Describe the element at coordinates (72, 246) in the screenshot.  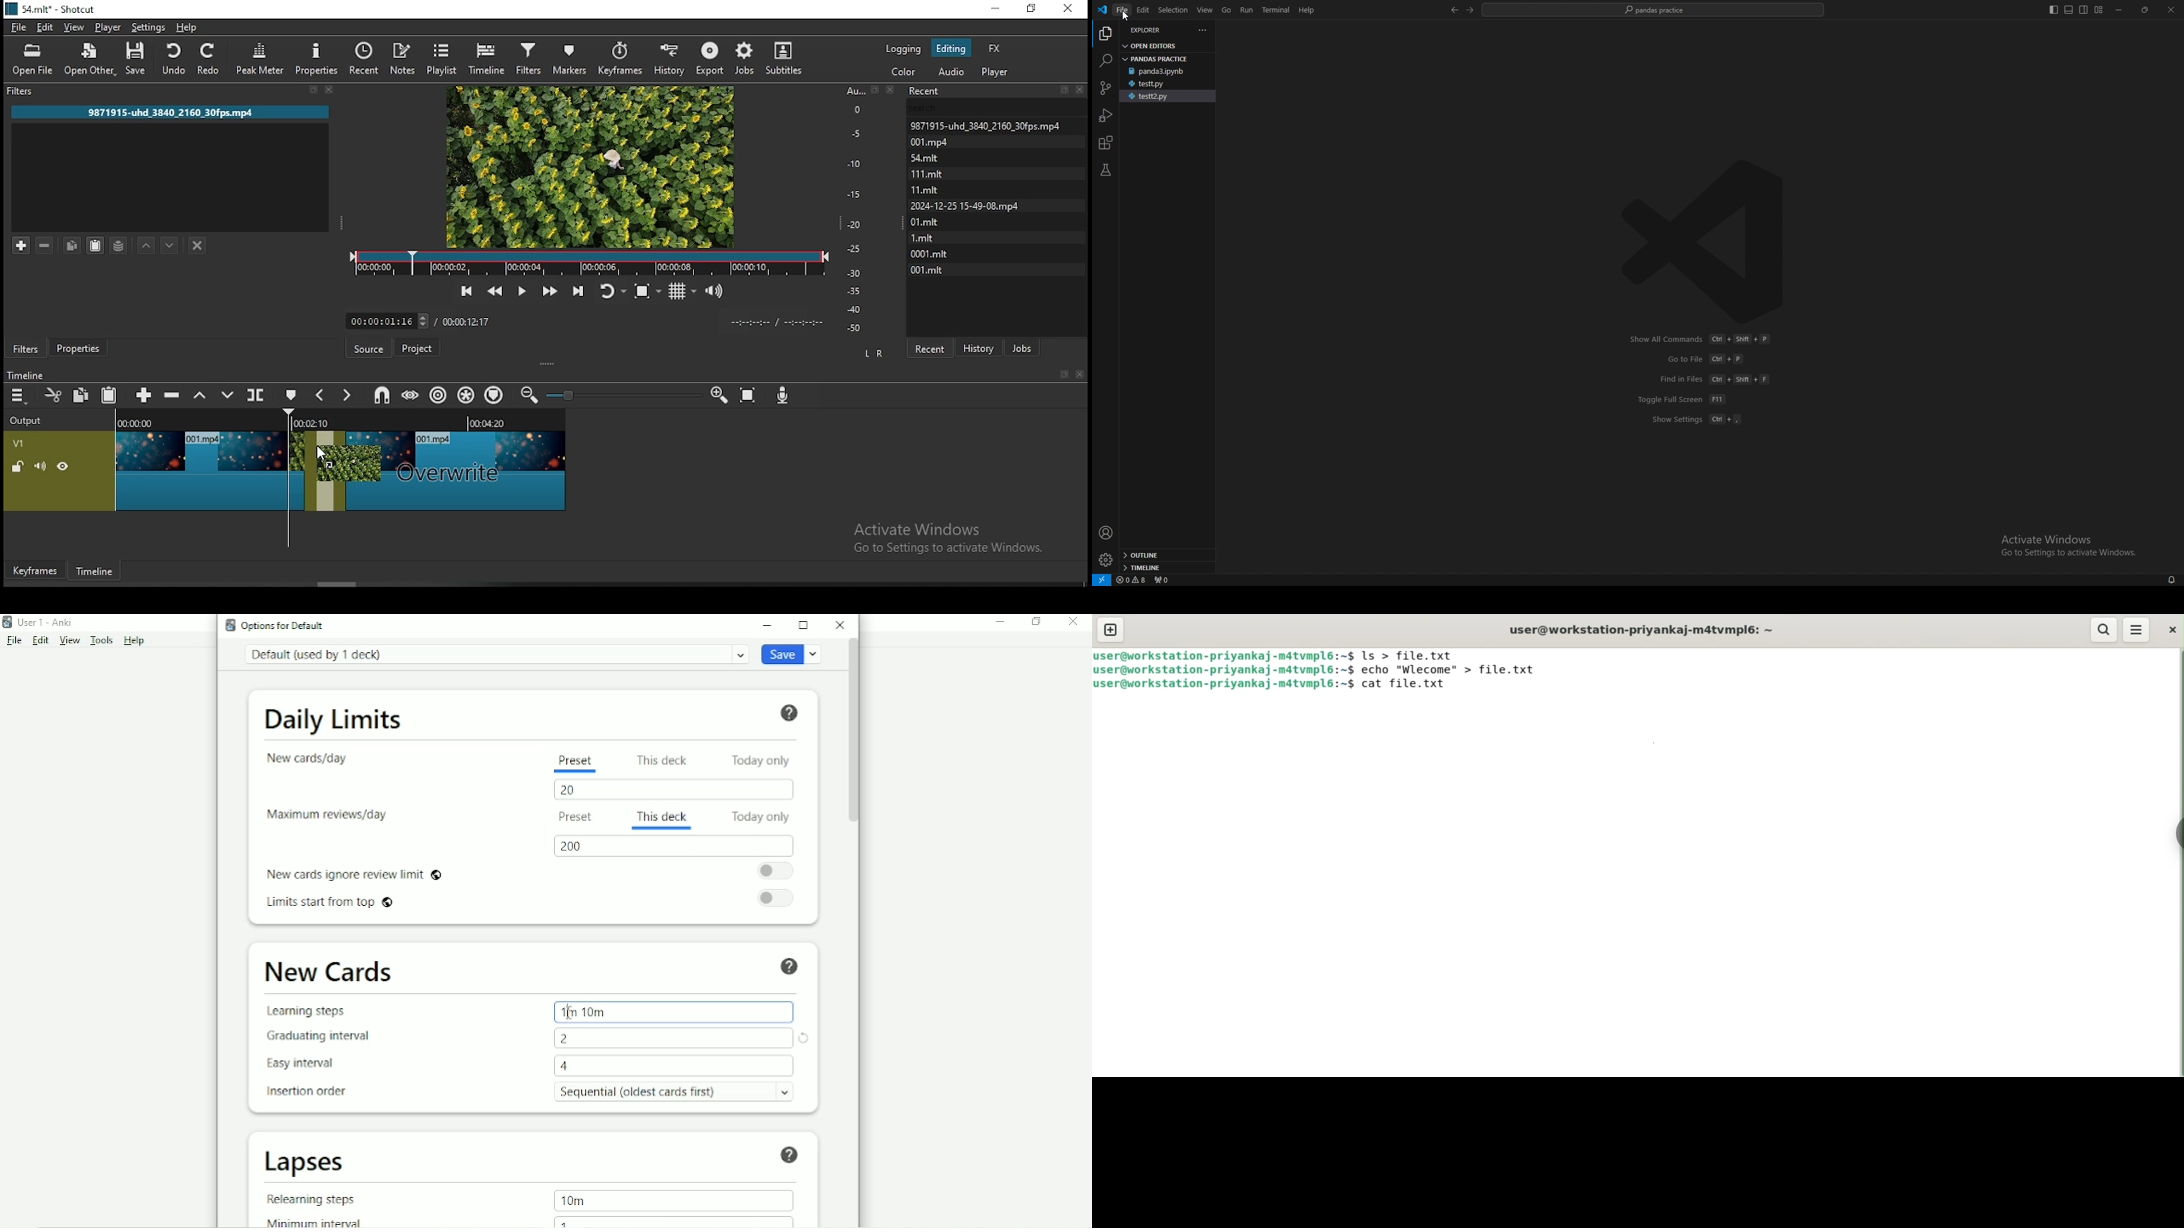
I see `copy` at that location.